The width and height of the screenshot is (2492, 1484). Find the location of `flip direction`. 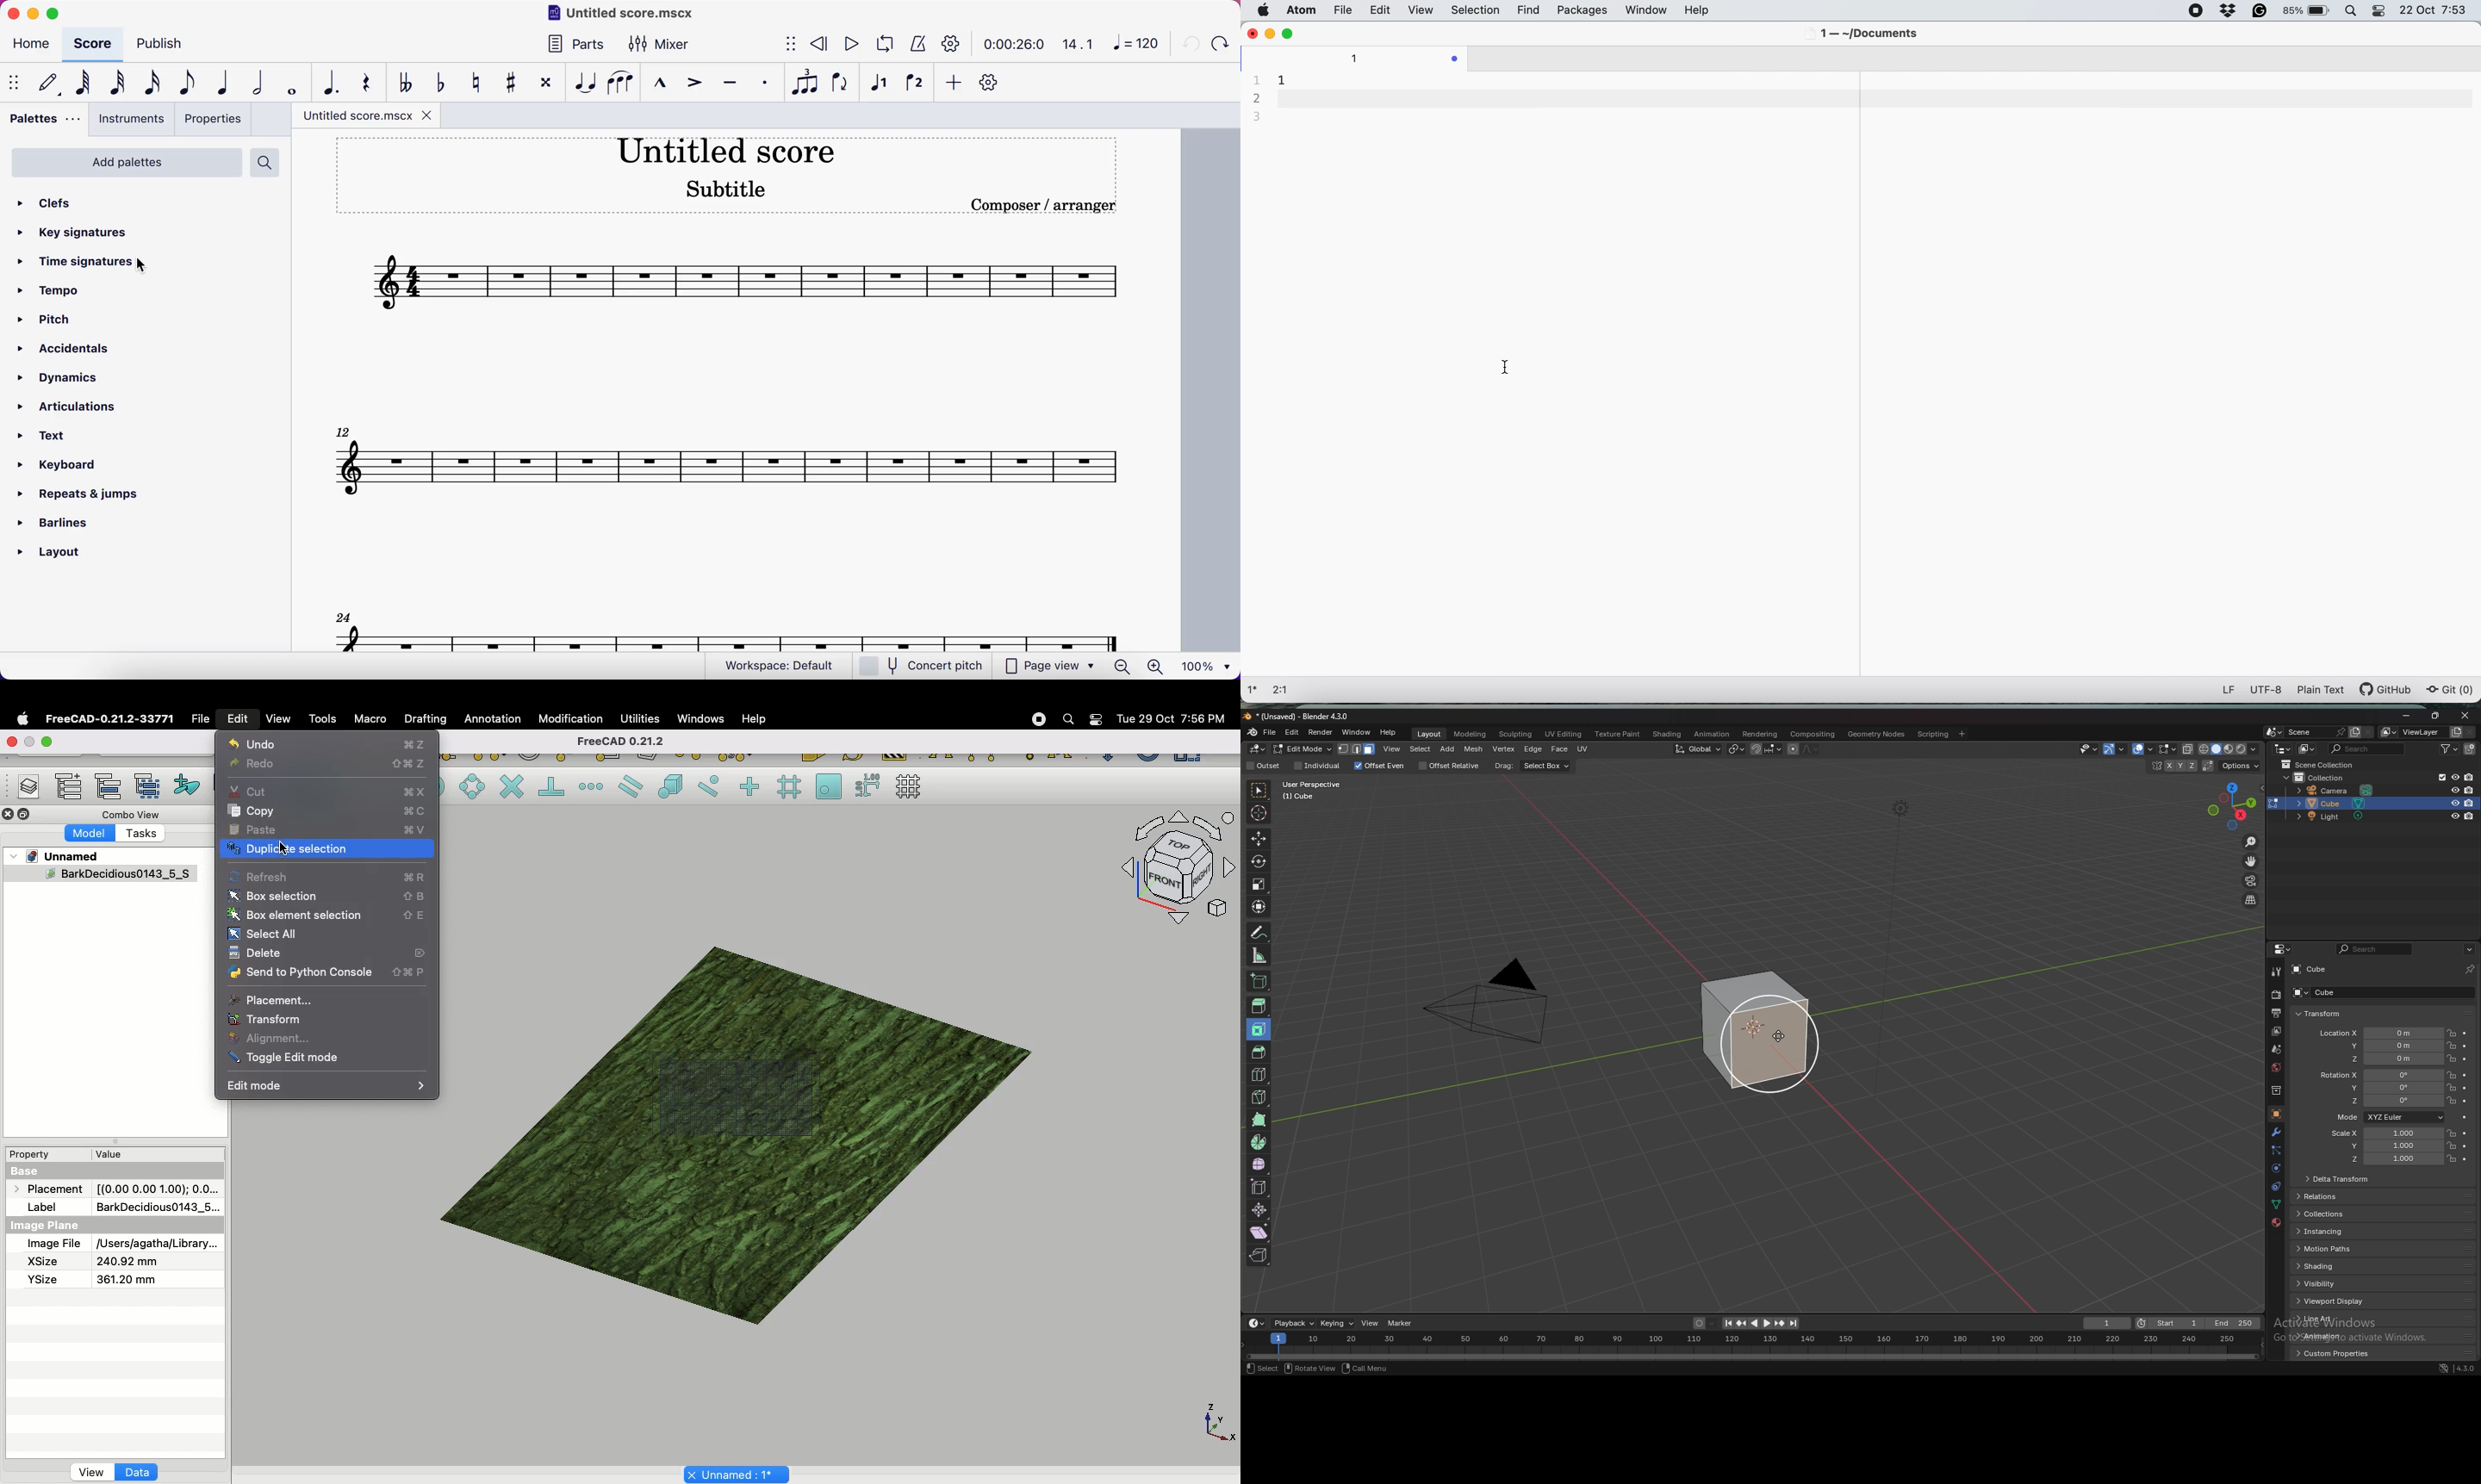

flip direction is located at coordinates (839, 82).